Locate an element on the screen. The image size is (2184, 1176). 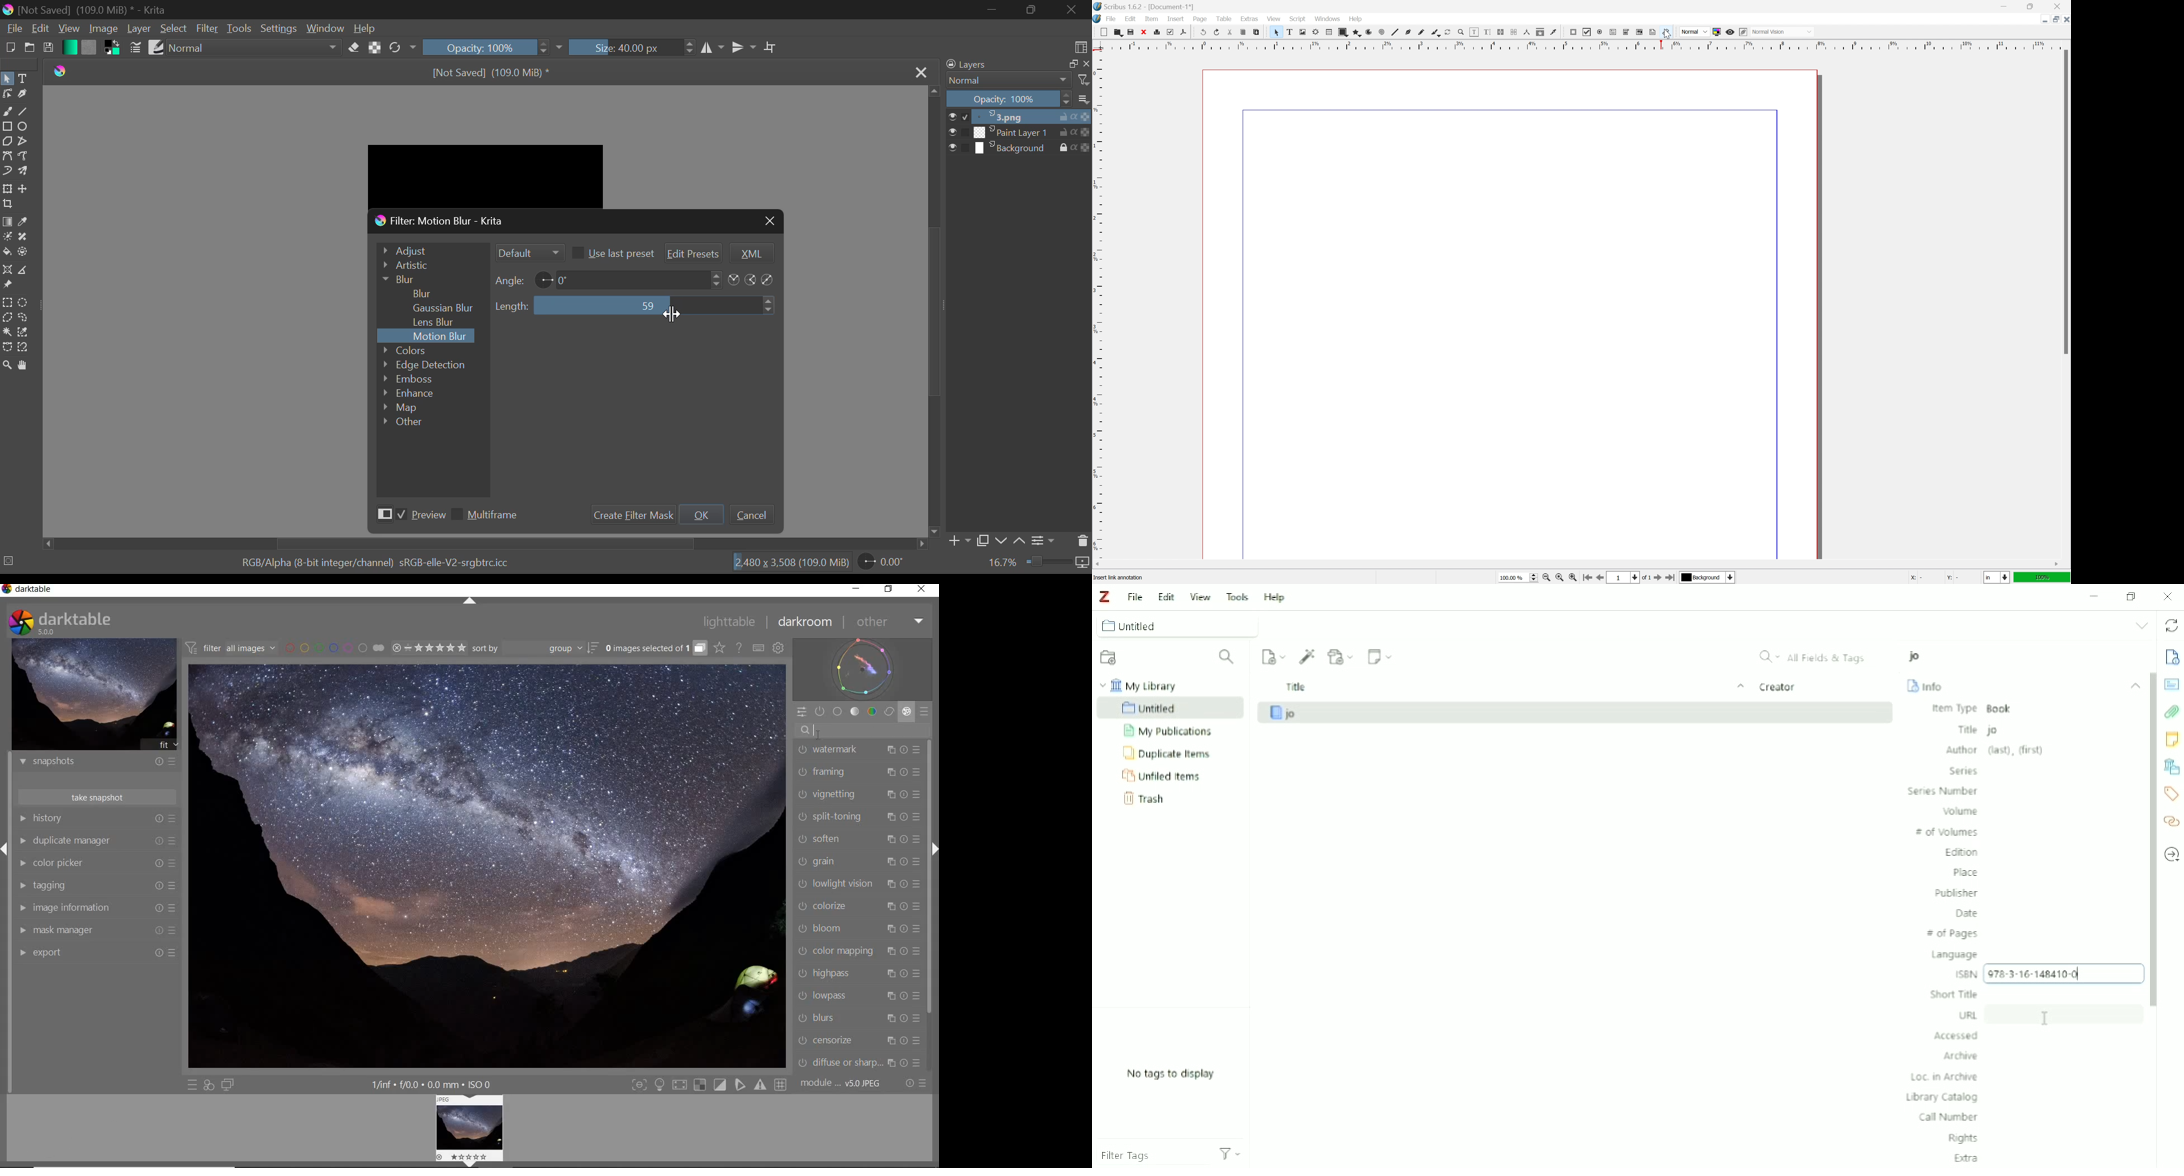
BASE is located at coordinates (838, 711).